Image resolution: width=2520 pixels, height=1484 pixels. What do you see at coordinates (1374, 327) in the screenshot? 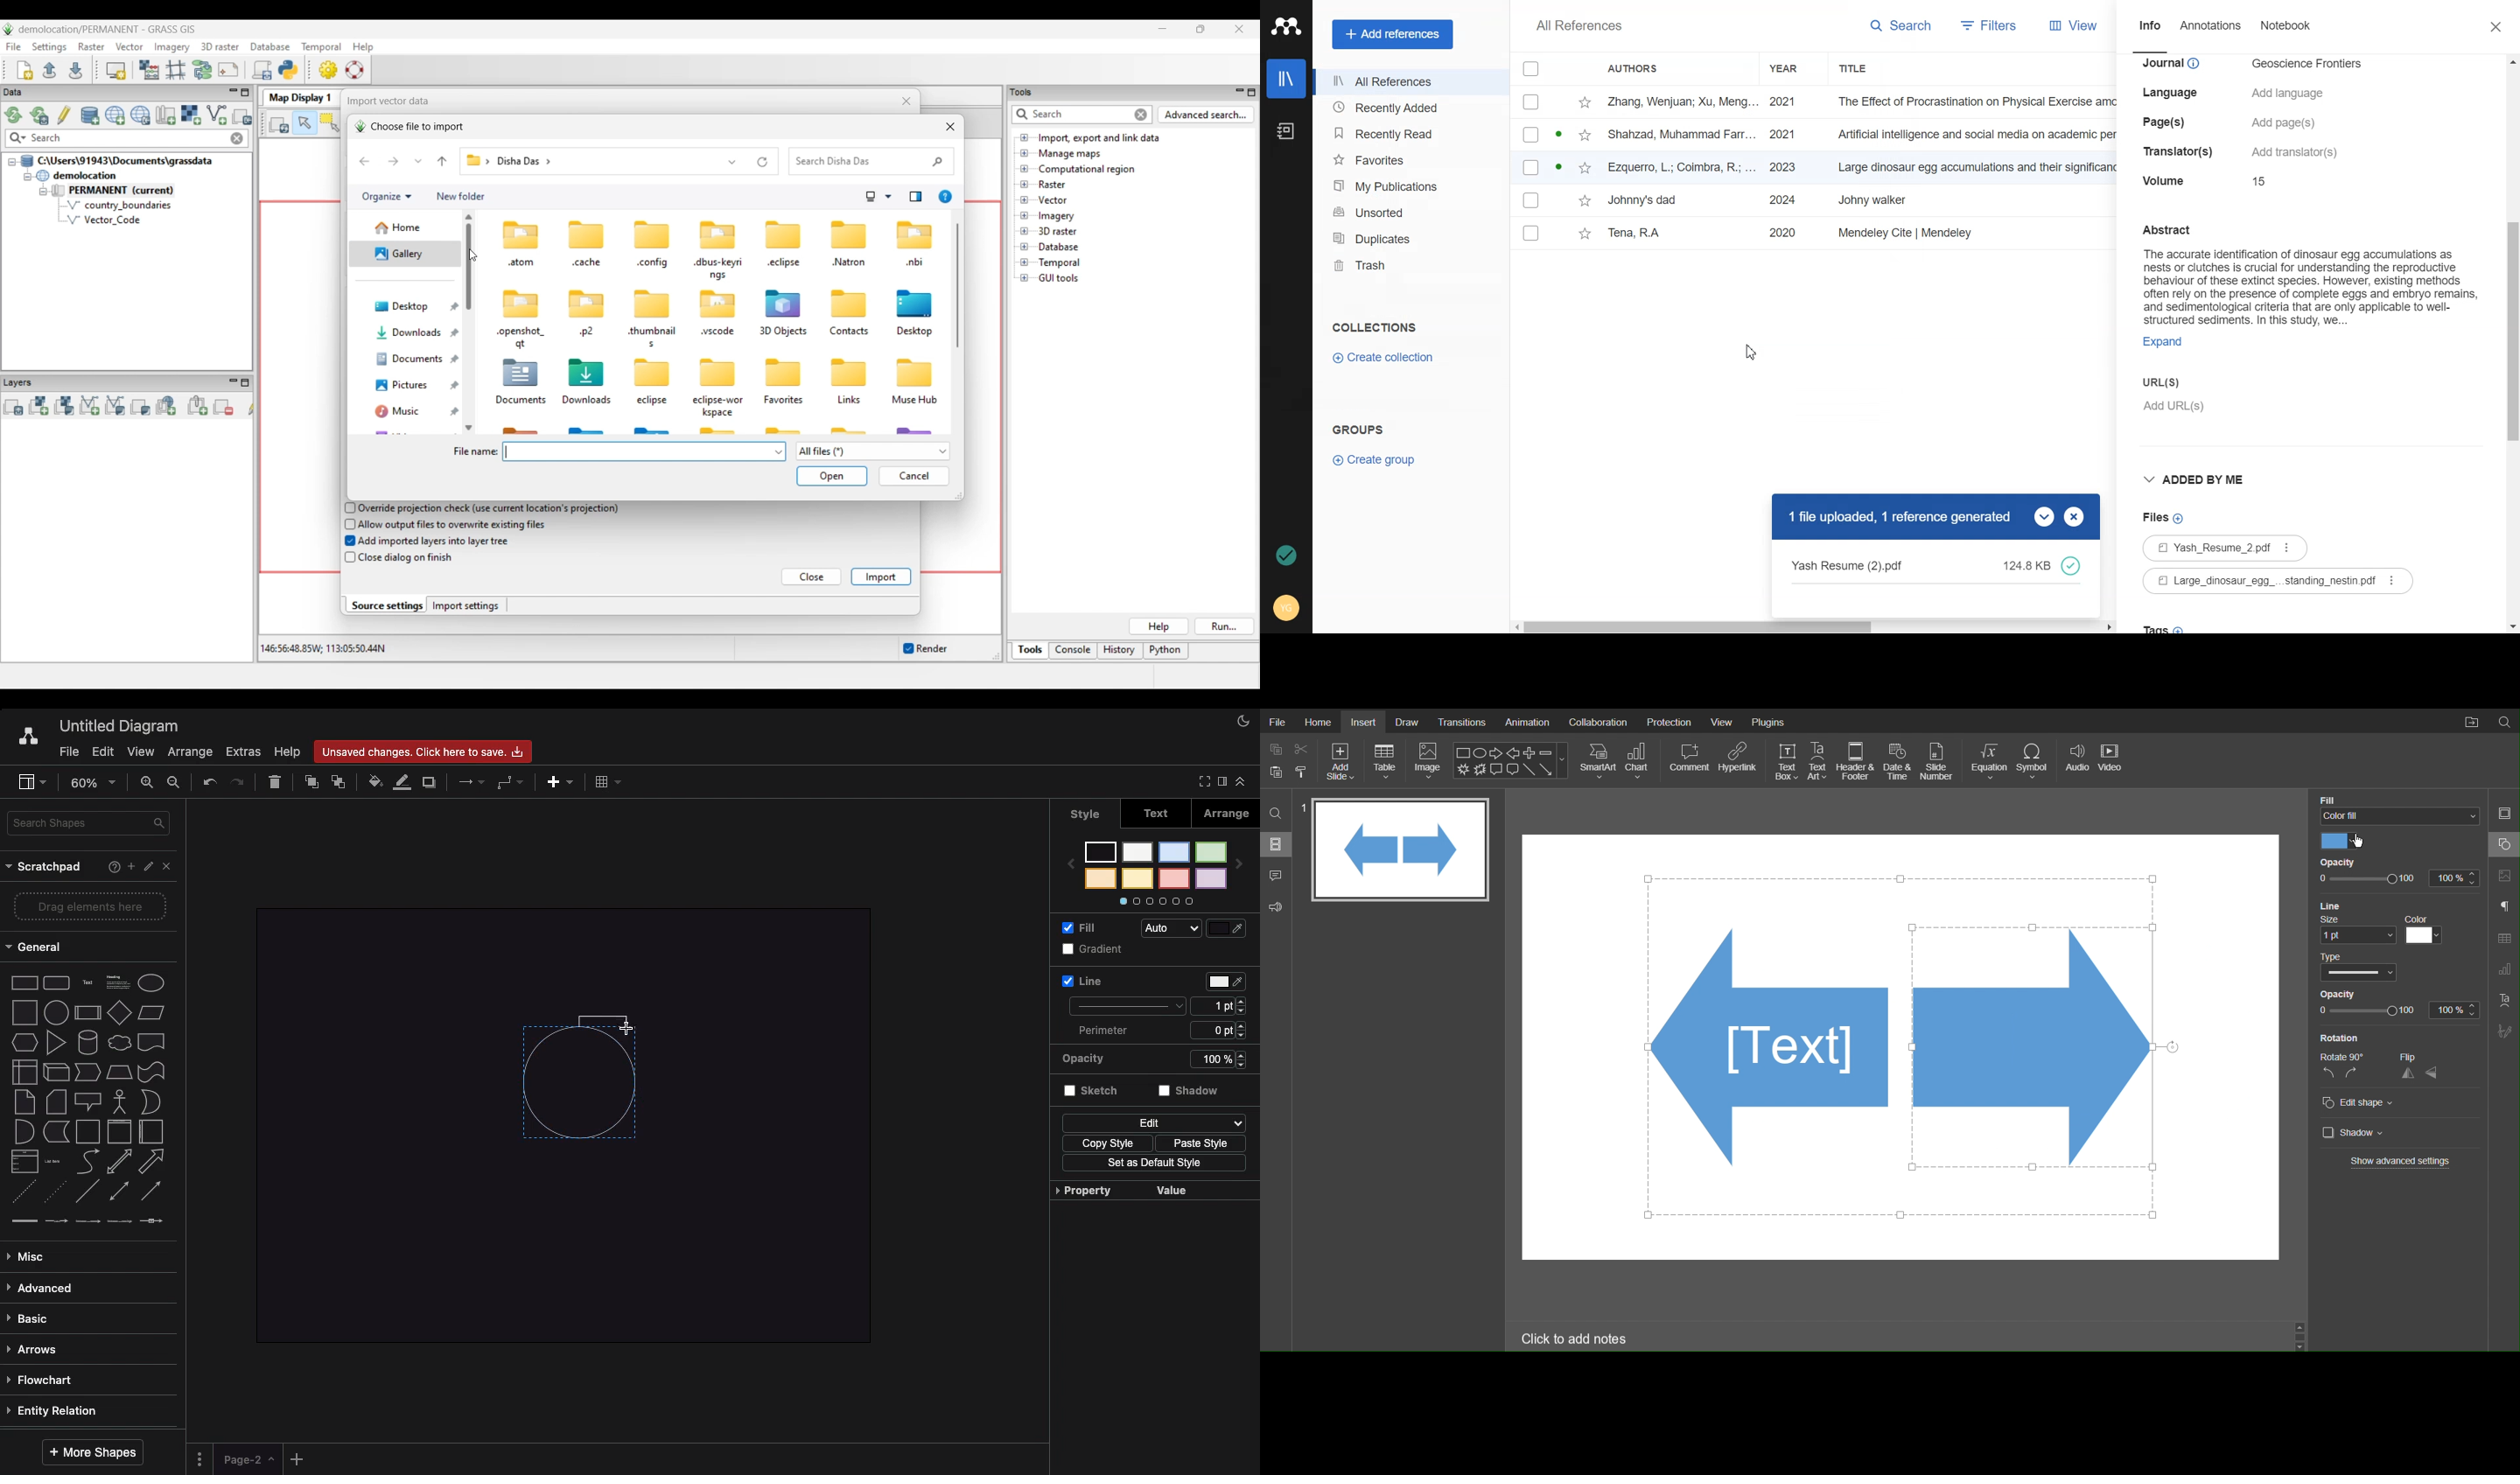
I see `Collection` at bounding box center [1374, 327].